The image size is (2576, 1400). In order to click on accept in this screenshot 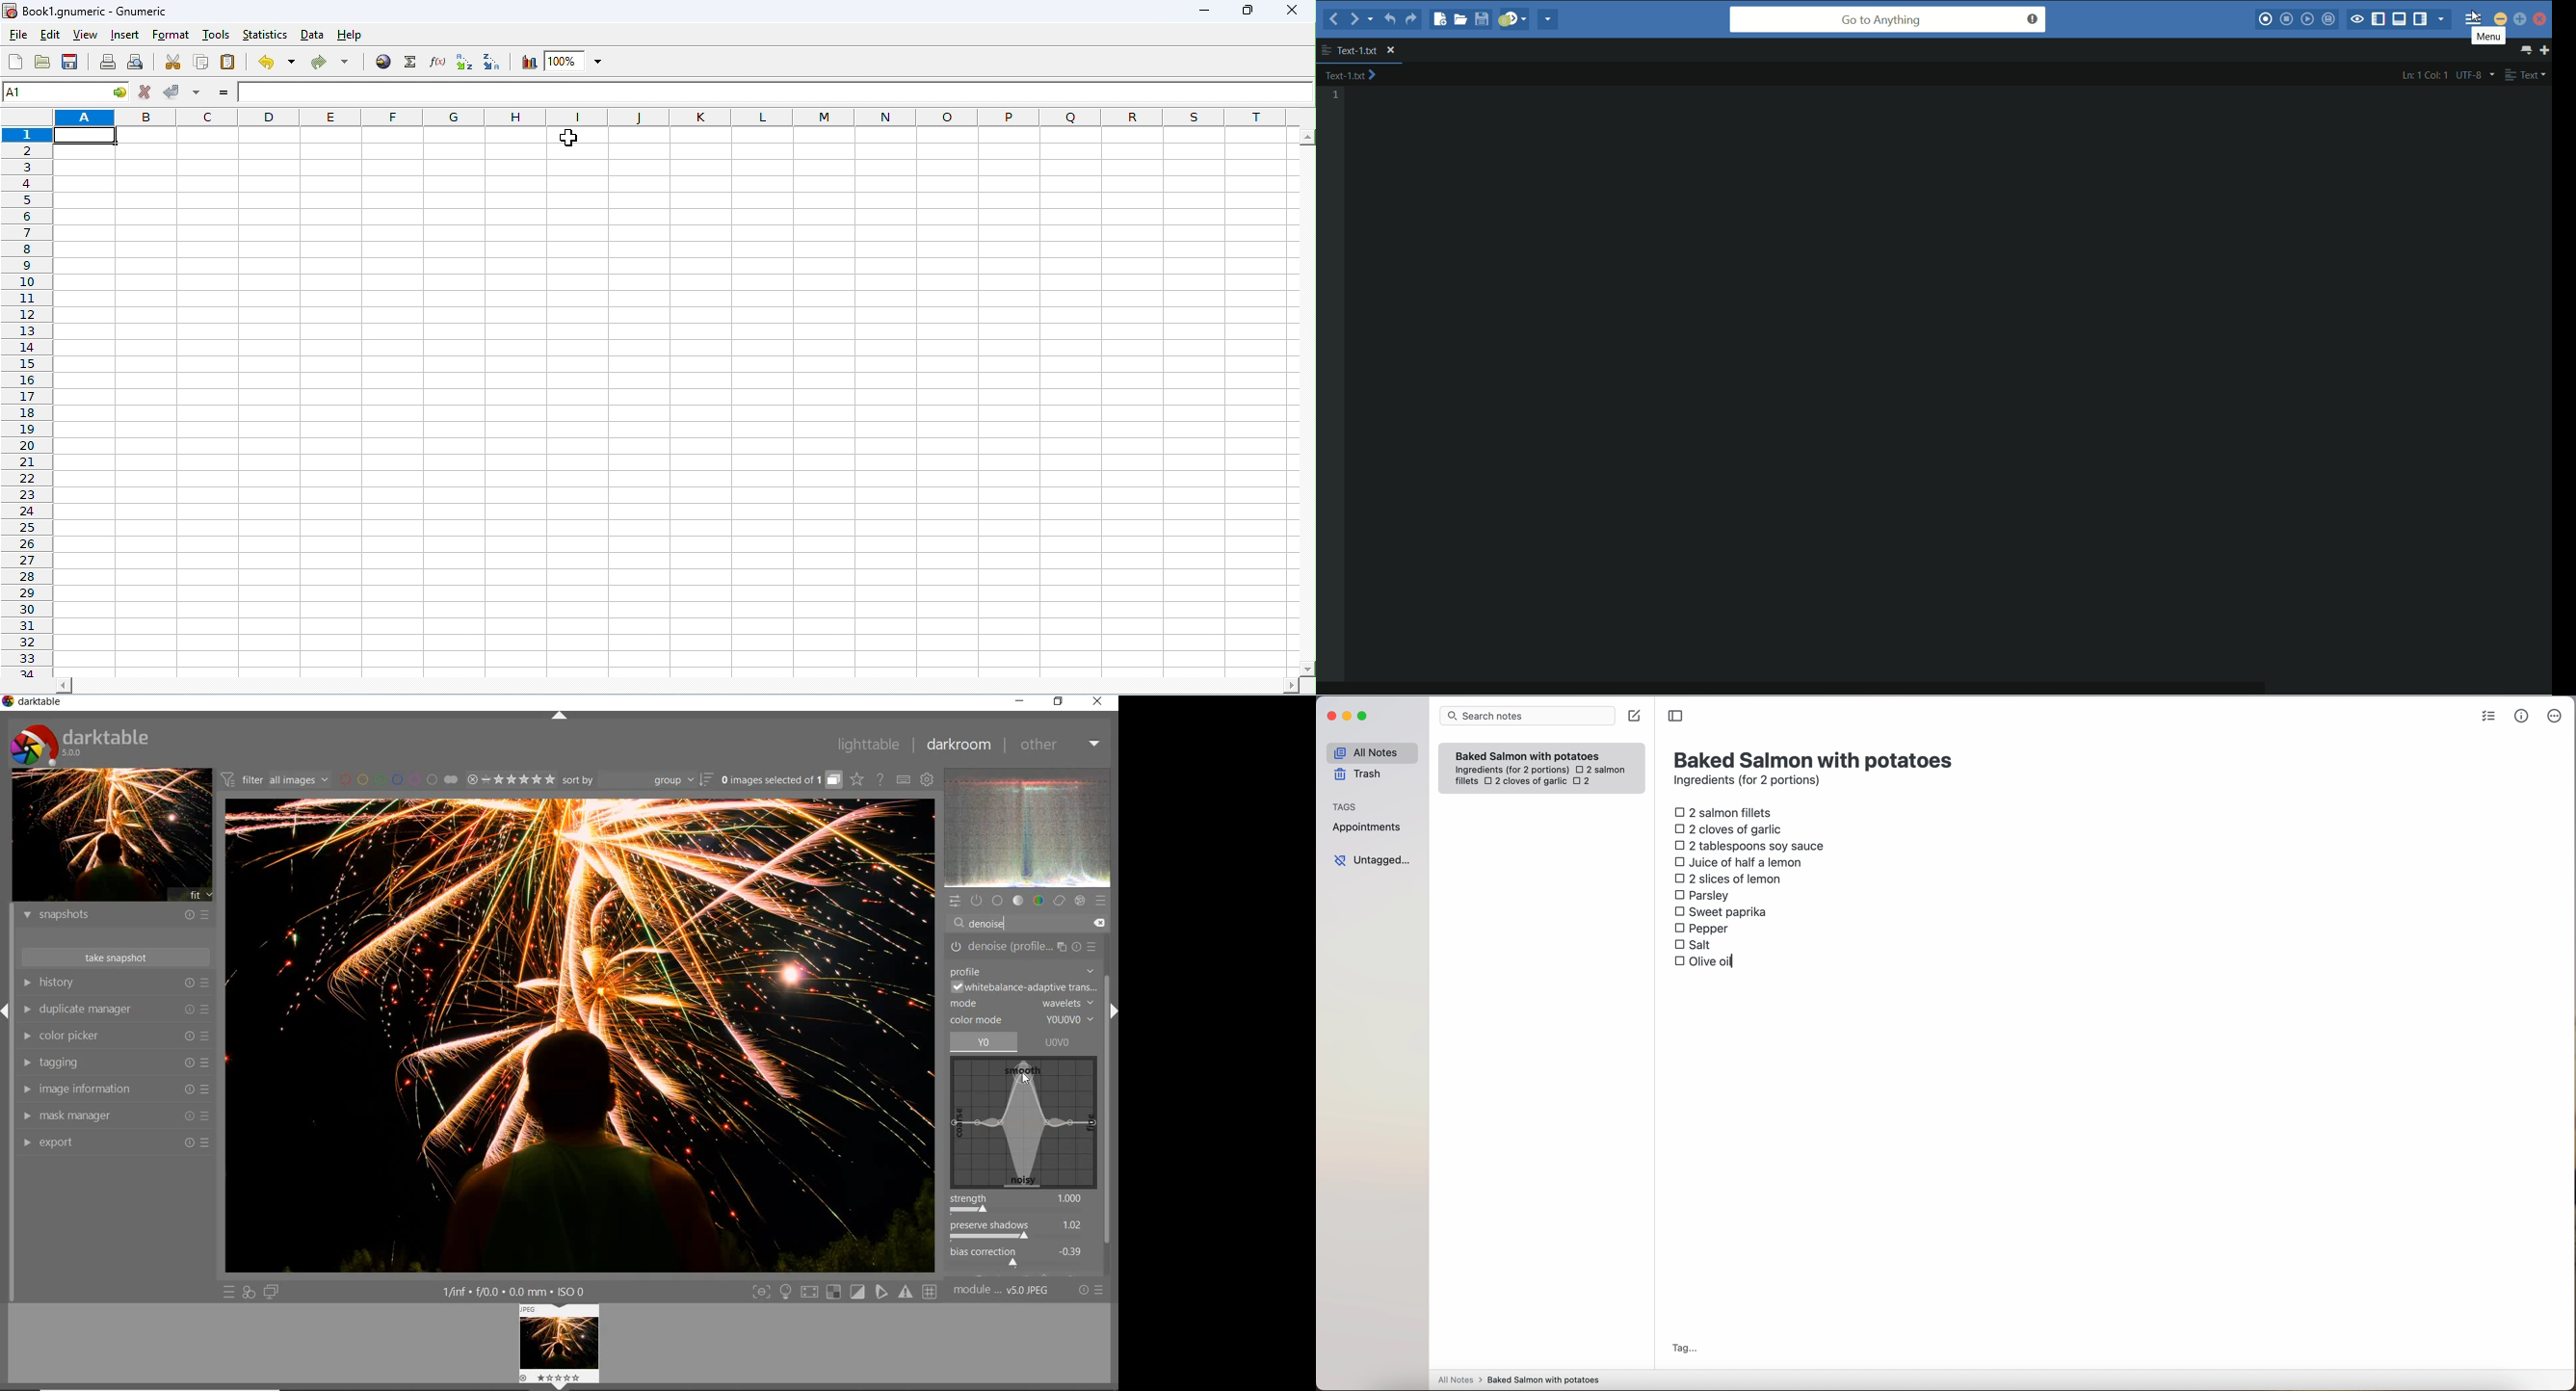, I will do `click(174, 92)`.